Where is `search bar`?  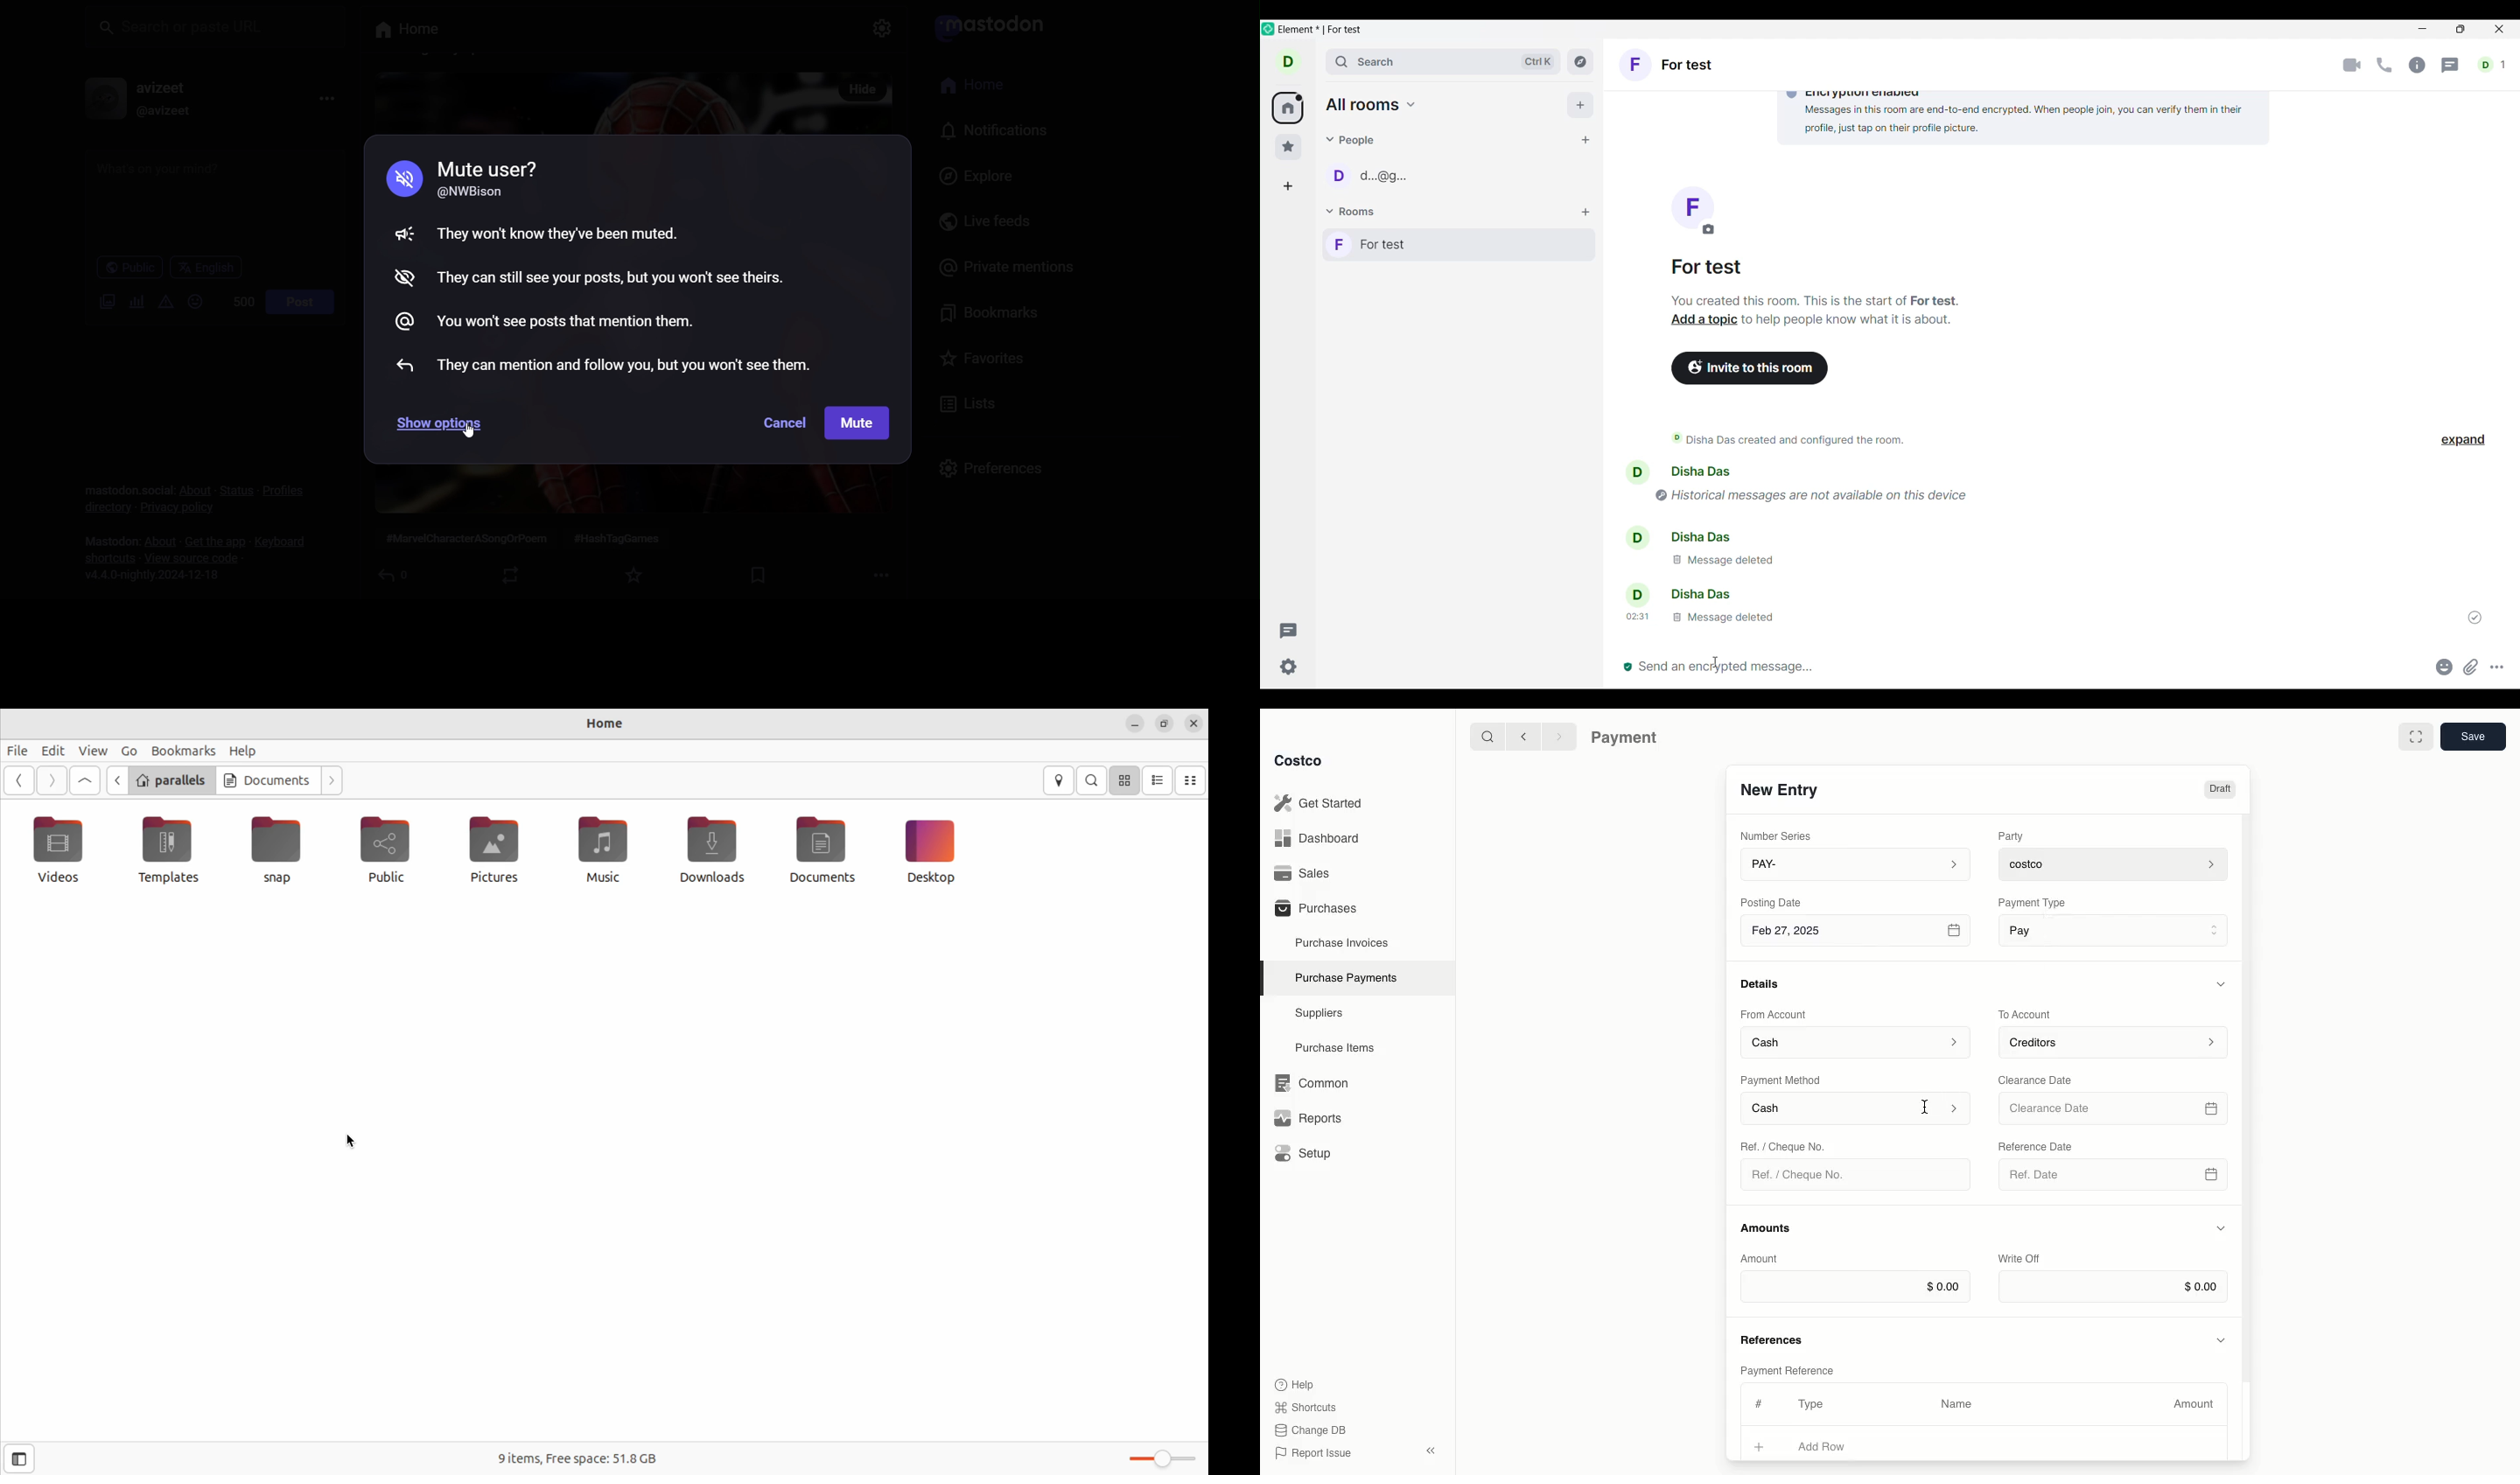 search bar is located at coordinates (1093, 779).